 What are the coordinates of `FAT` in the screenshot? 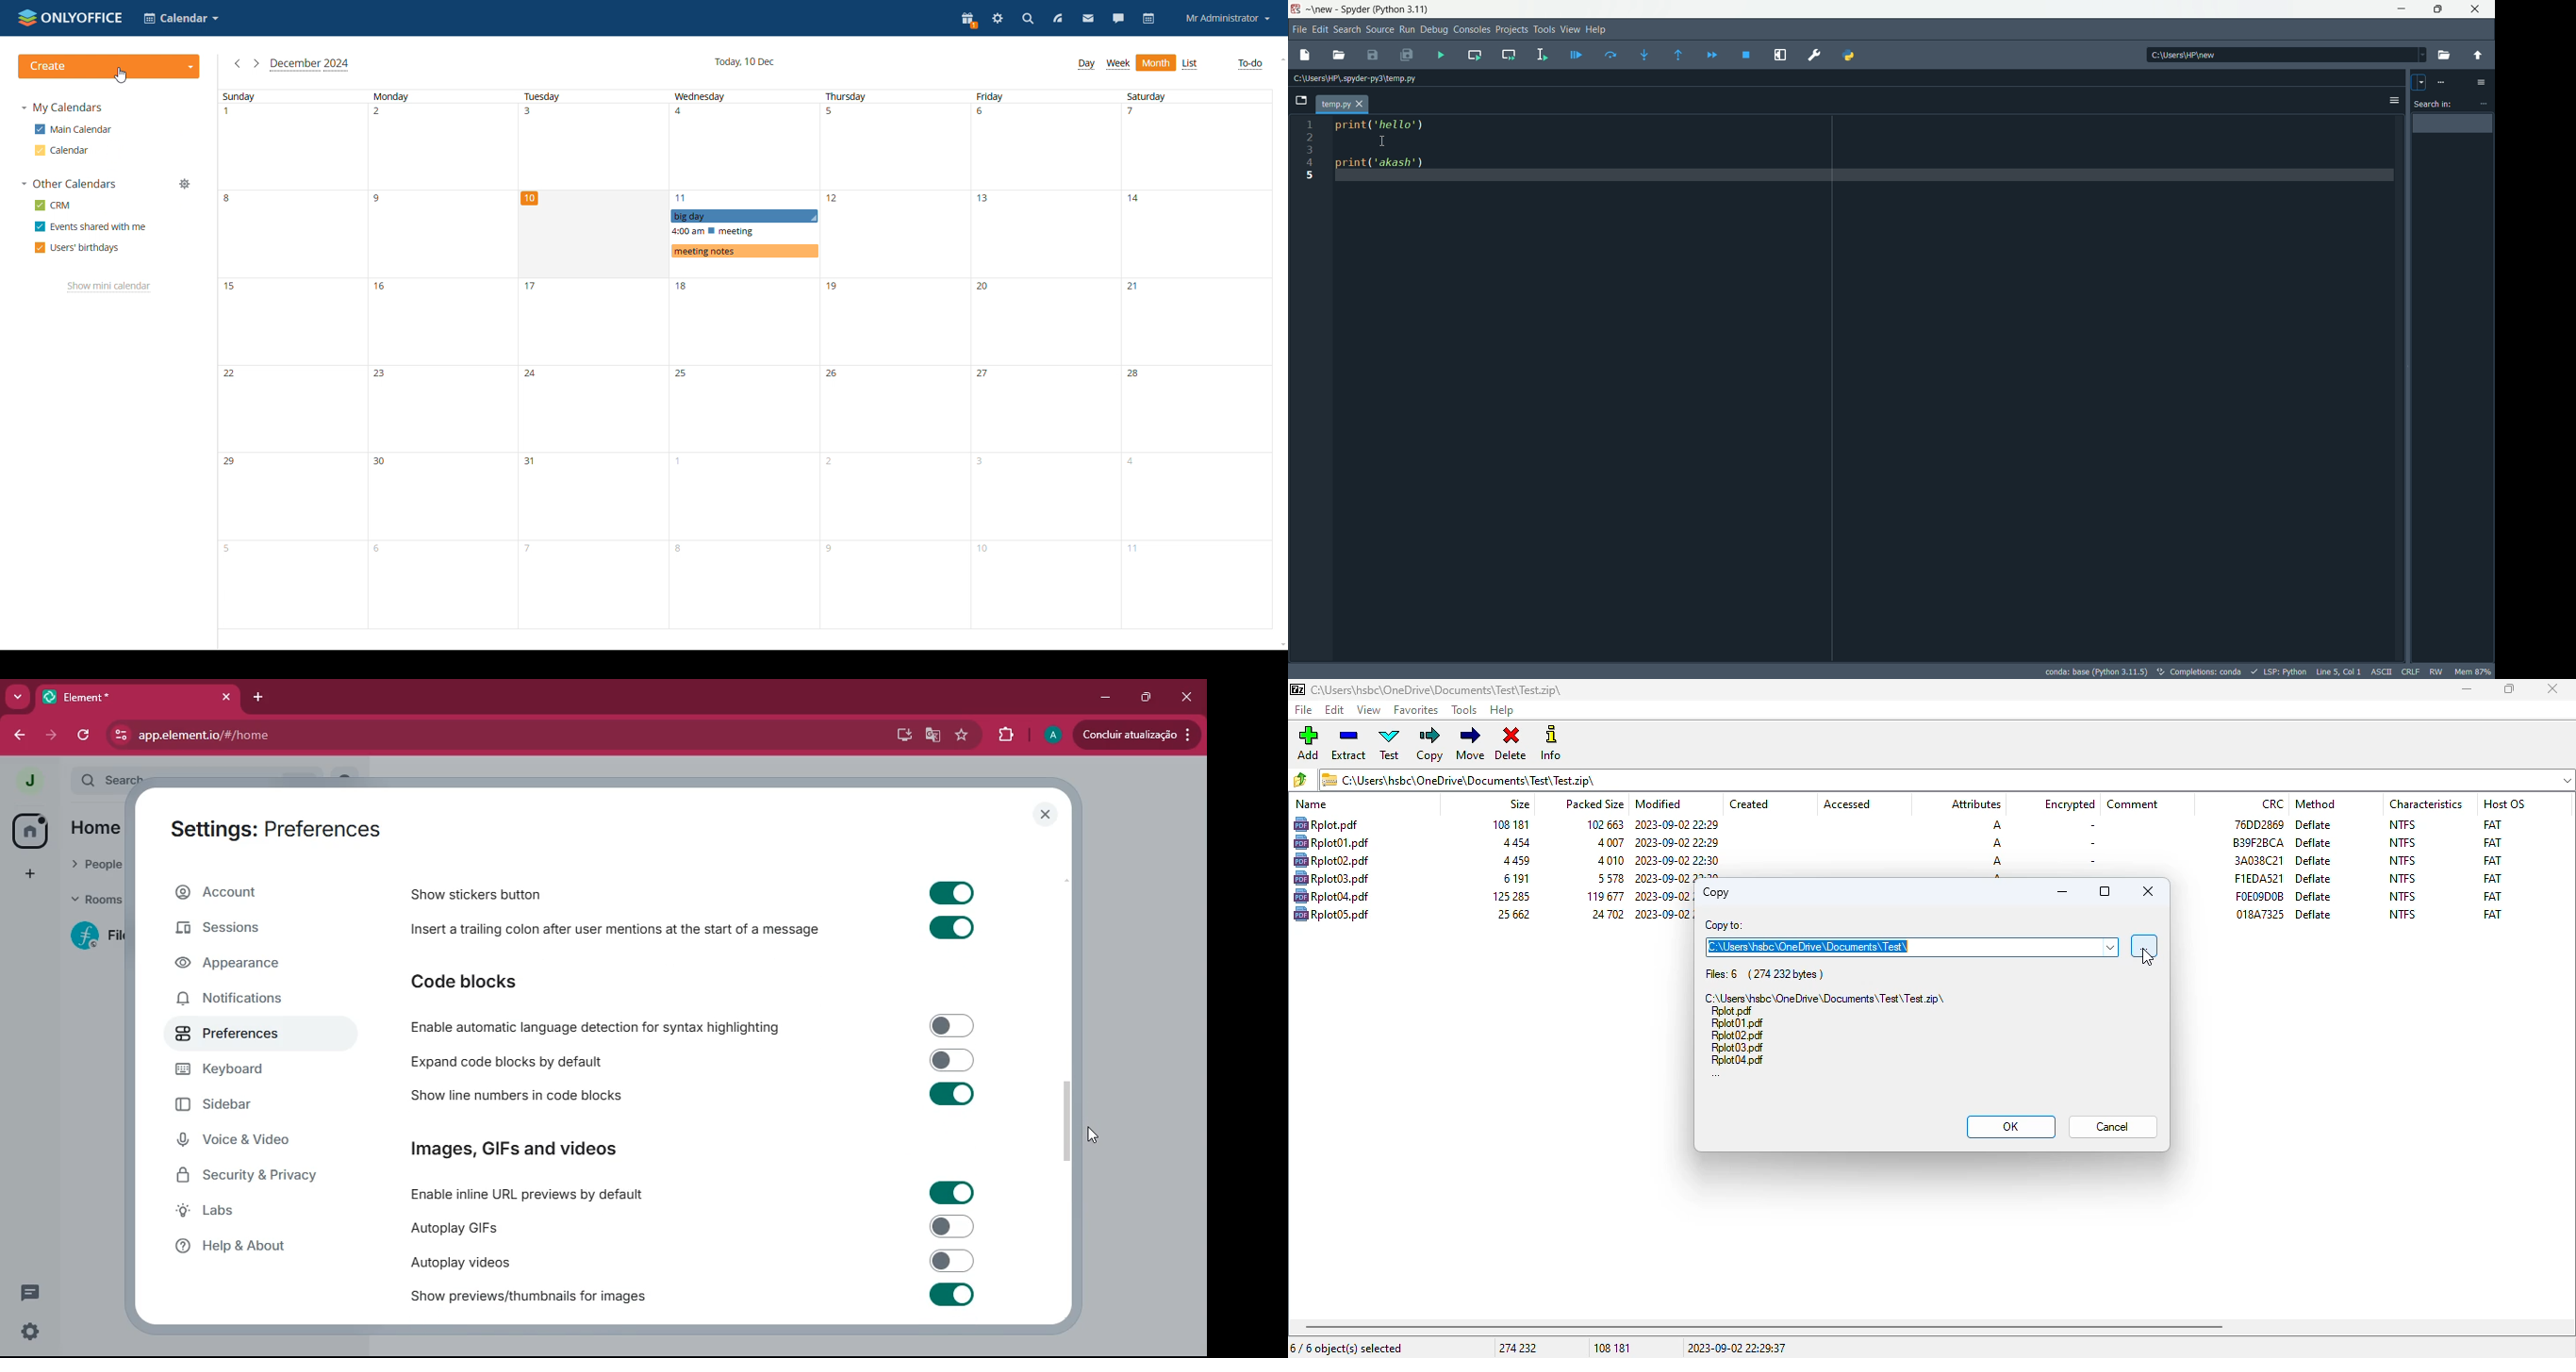 It's located at (2492, 914).